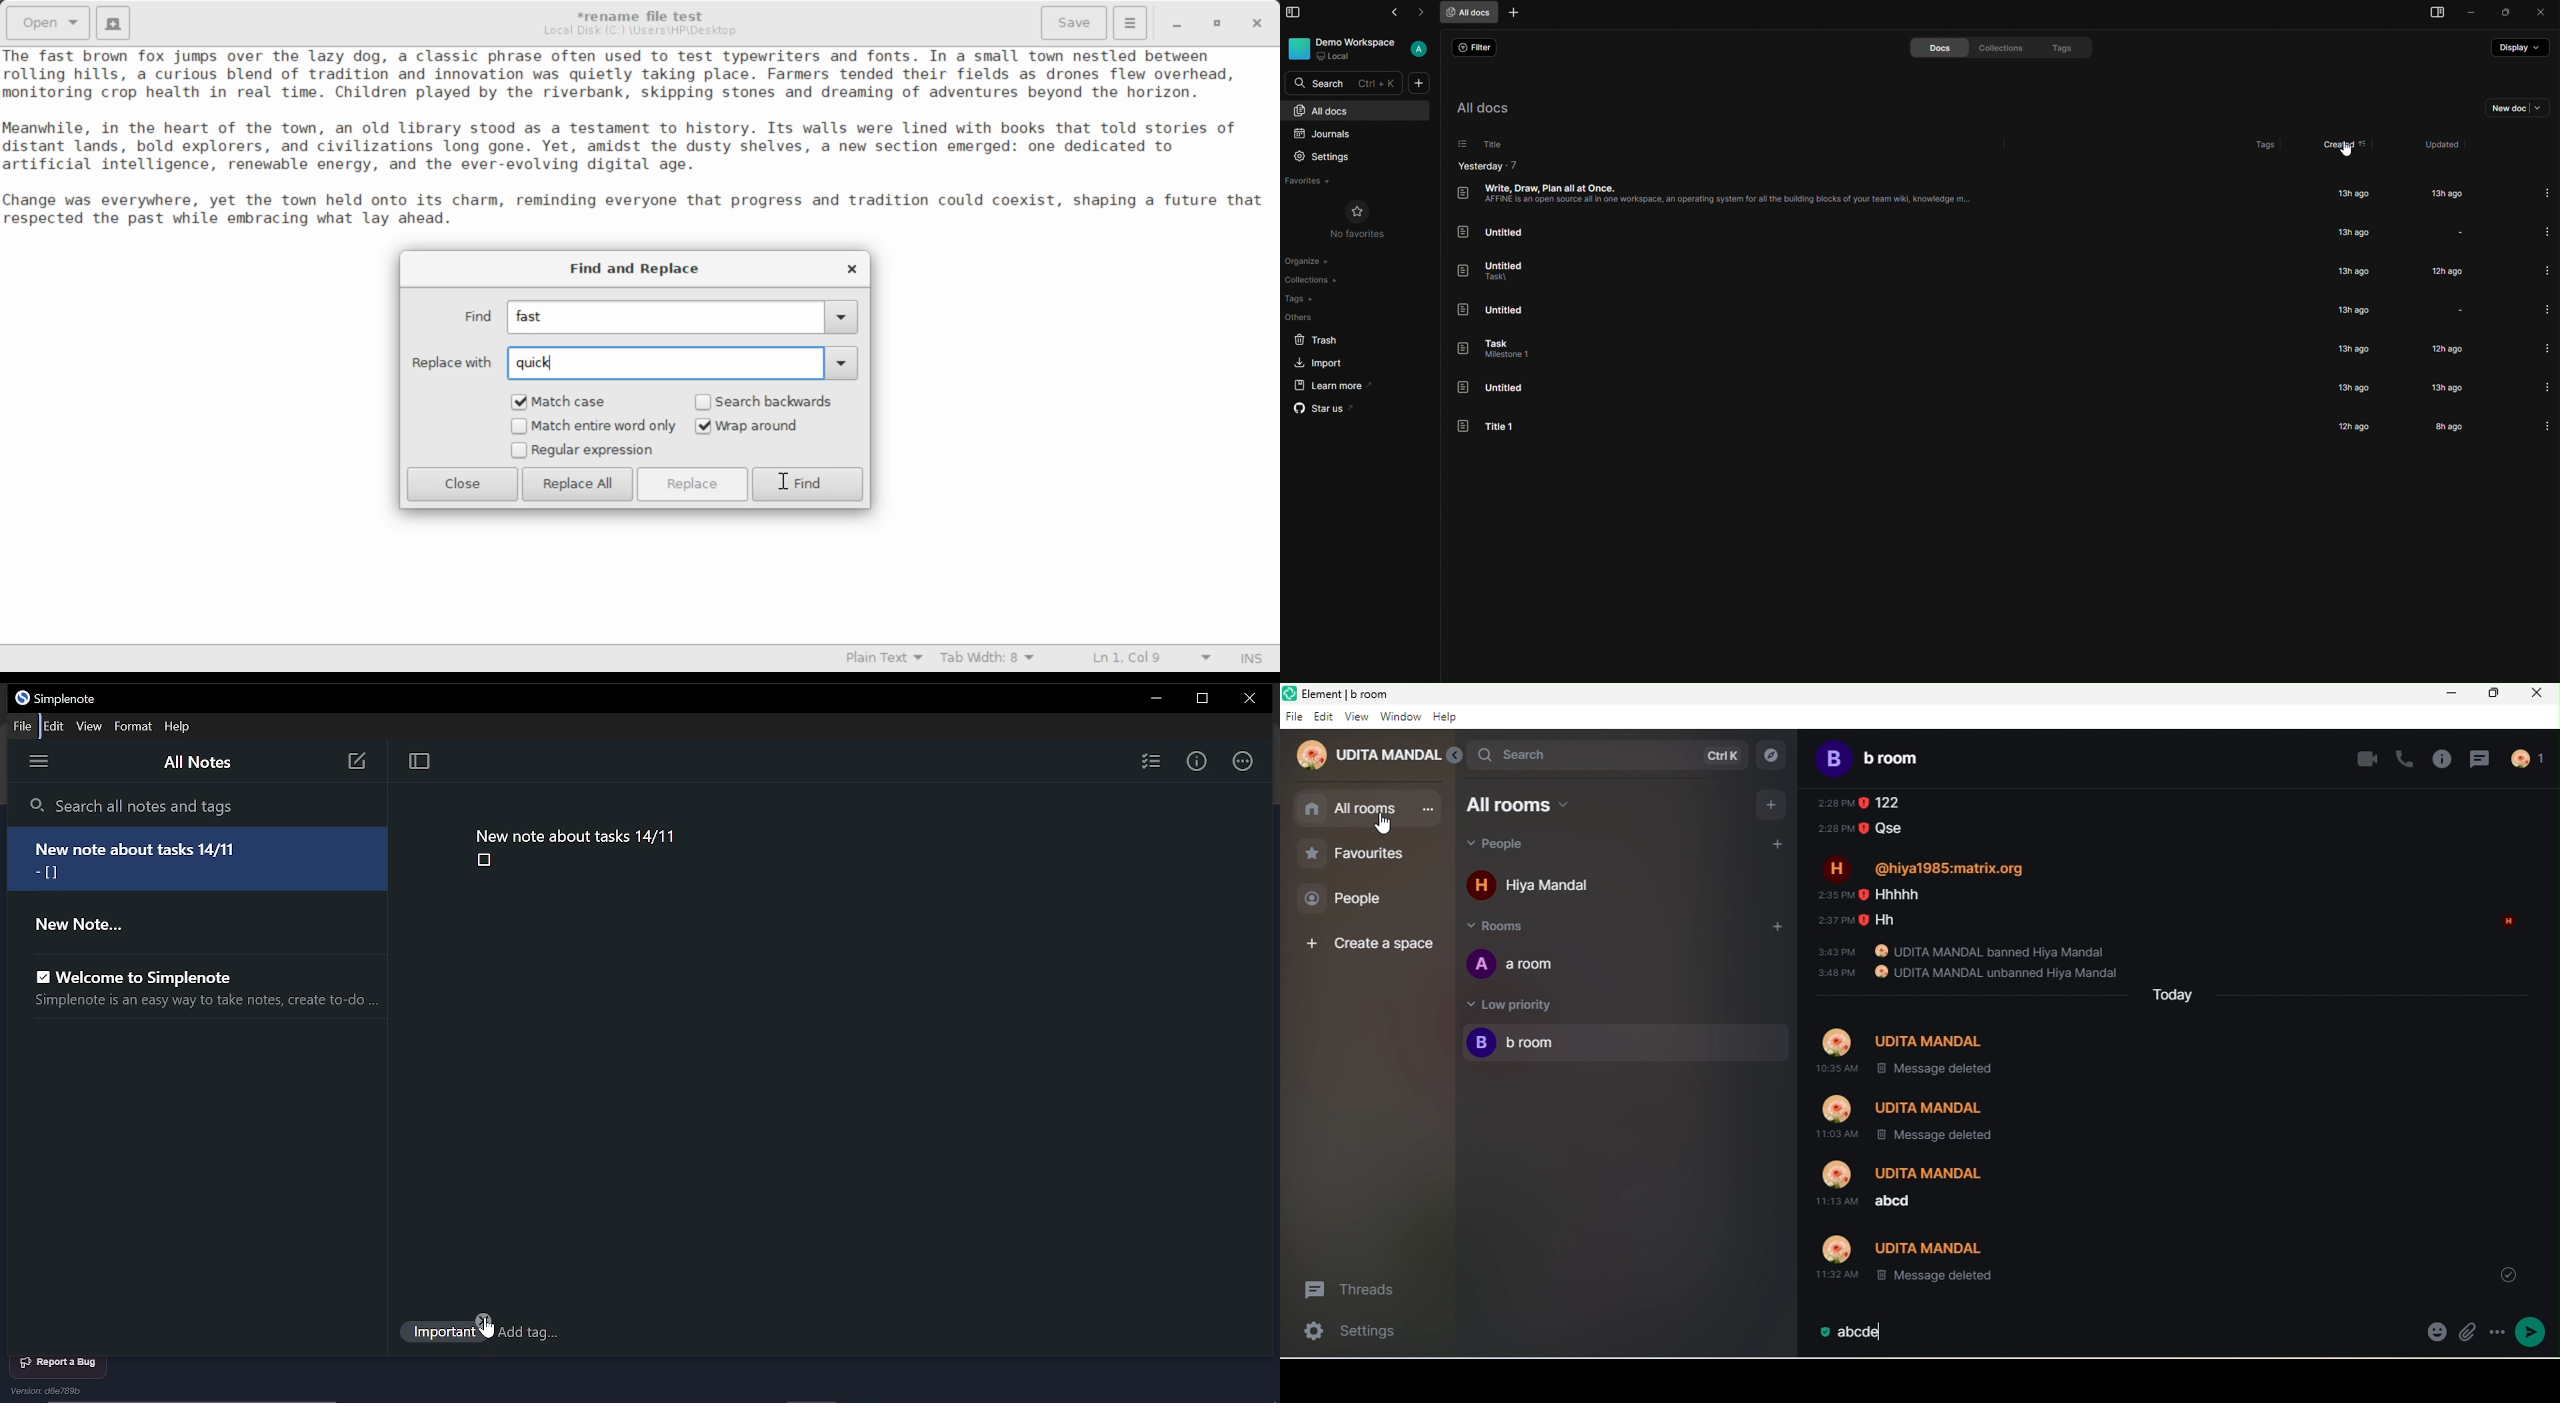 Image resolution: width=2576 pixels, height=1428 pixels. Describe the element at coordinates (2543, 12) in the screenshot. I see `close` at that location.